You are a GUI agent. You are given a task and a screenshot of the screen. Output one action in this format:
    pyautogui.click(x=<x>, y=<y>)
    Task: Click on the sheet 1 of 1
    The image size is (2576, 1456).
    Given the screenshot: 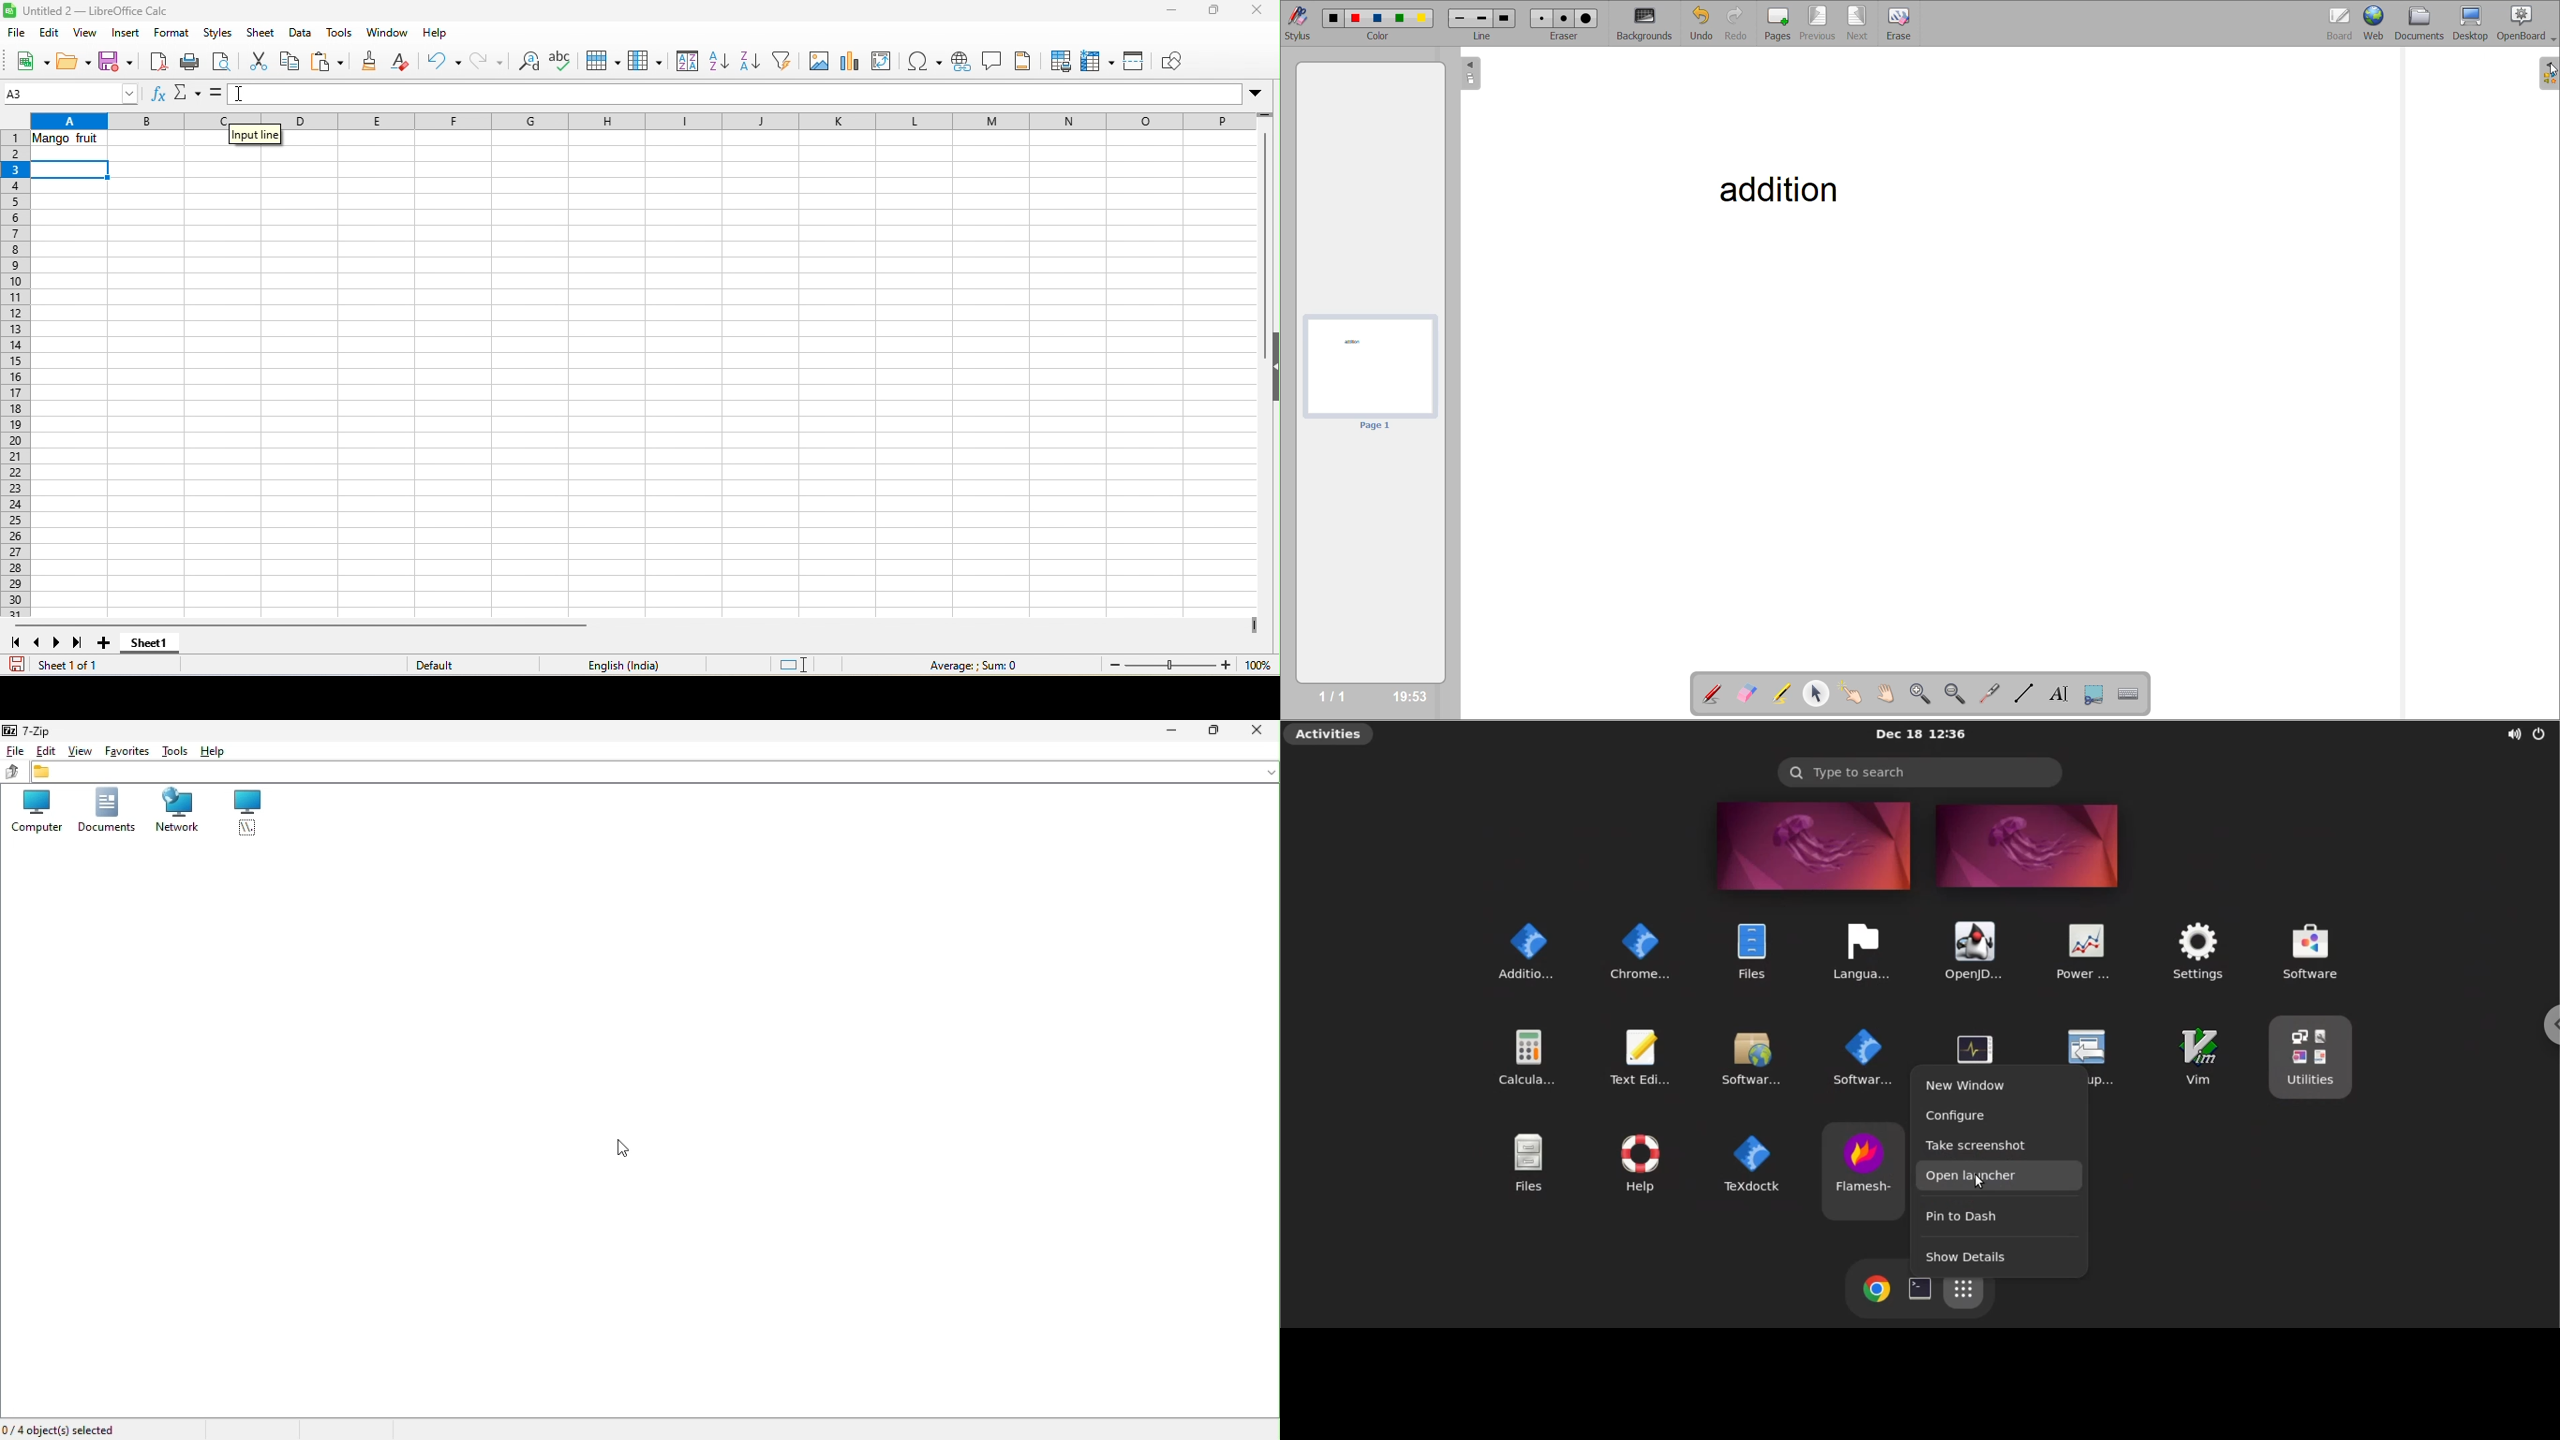 What is the action you would take?
    pyautogui.click(x=62, y=665)
    